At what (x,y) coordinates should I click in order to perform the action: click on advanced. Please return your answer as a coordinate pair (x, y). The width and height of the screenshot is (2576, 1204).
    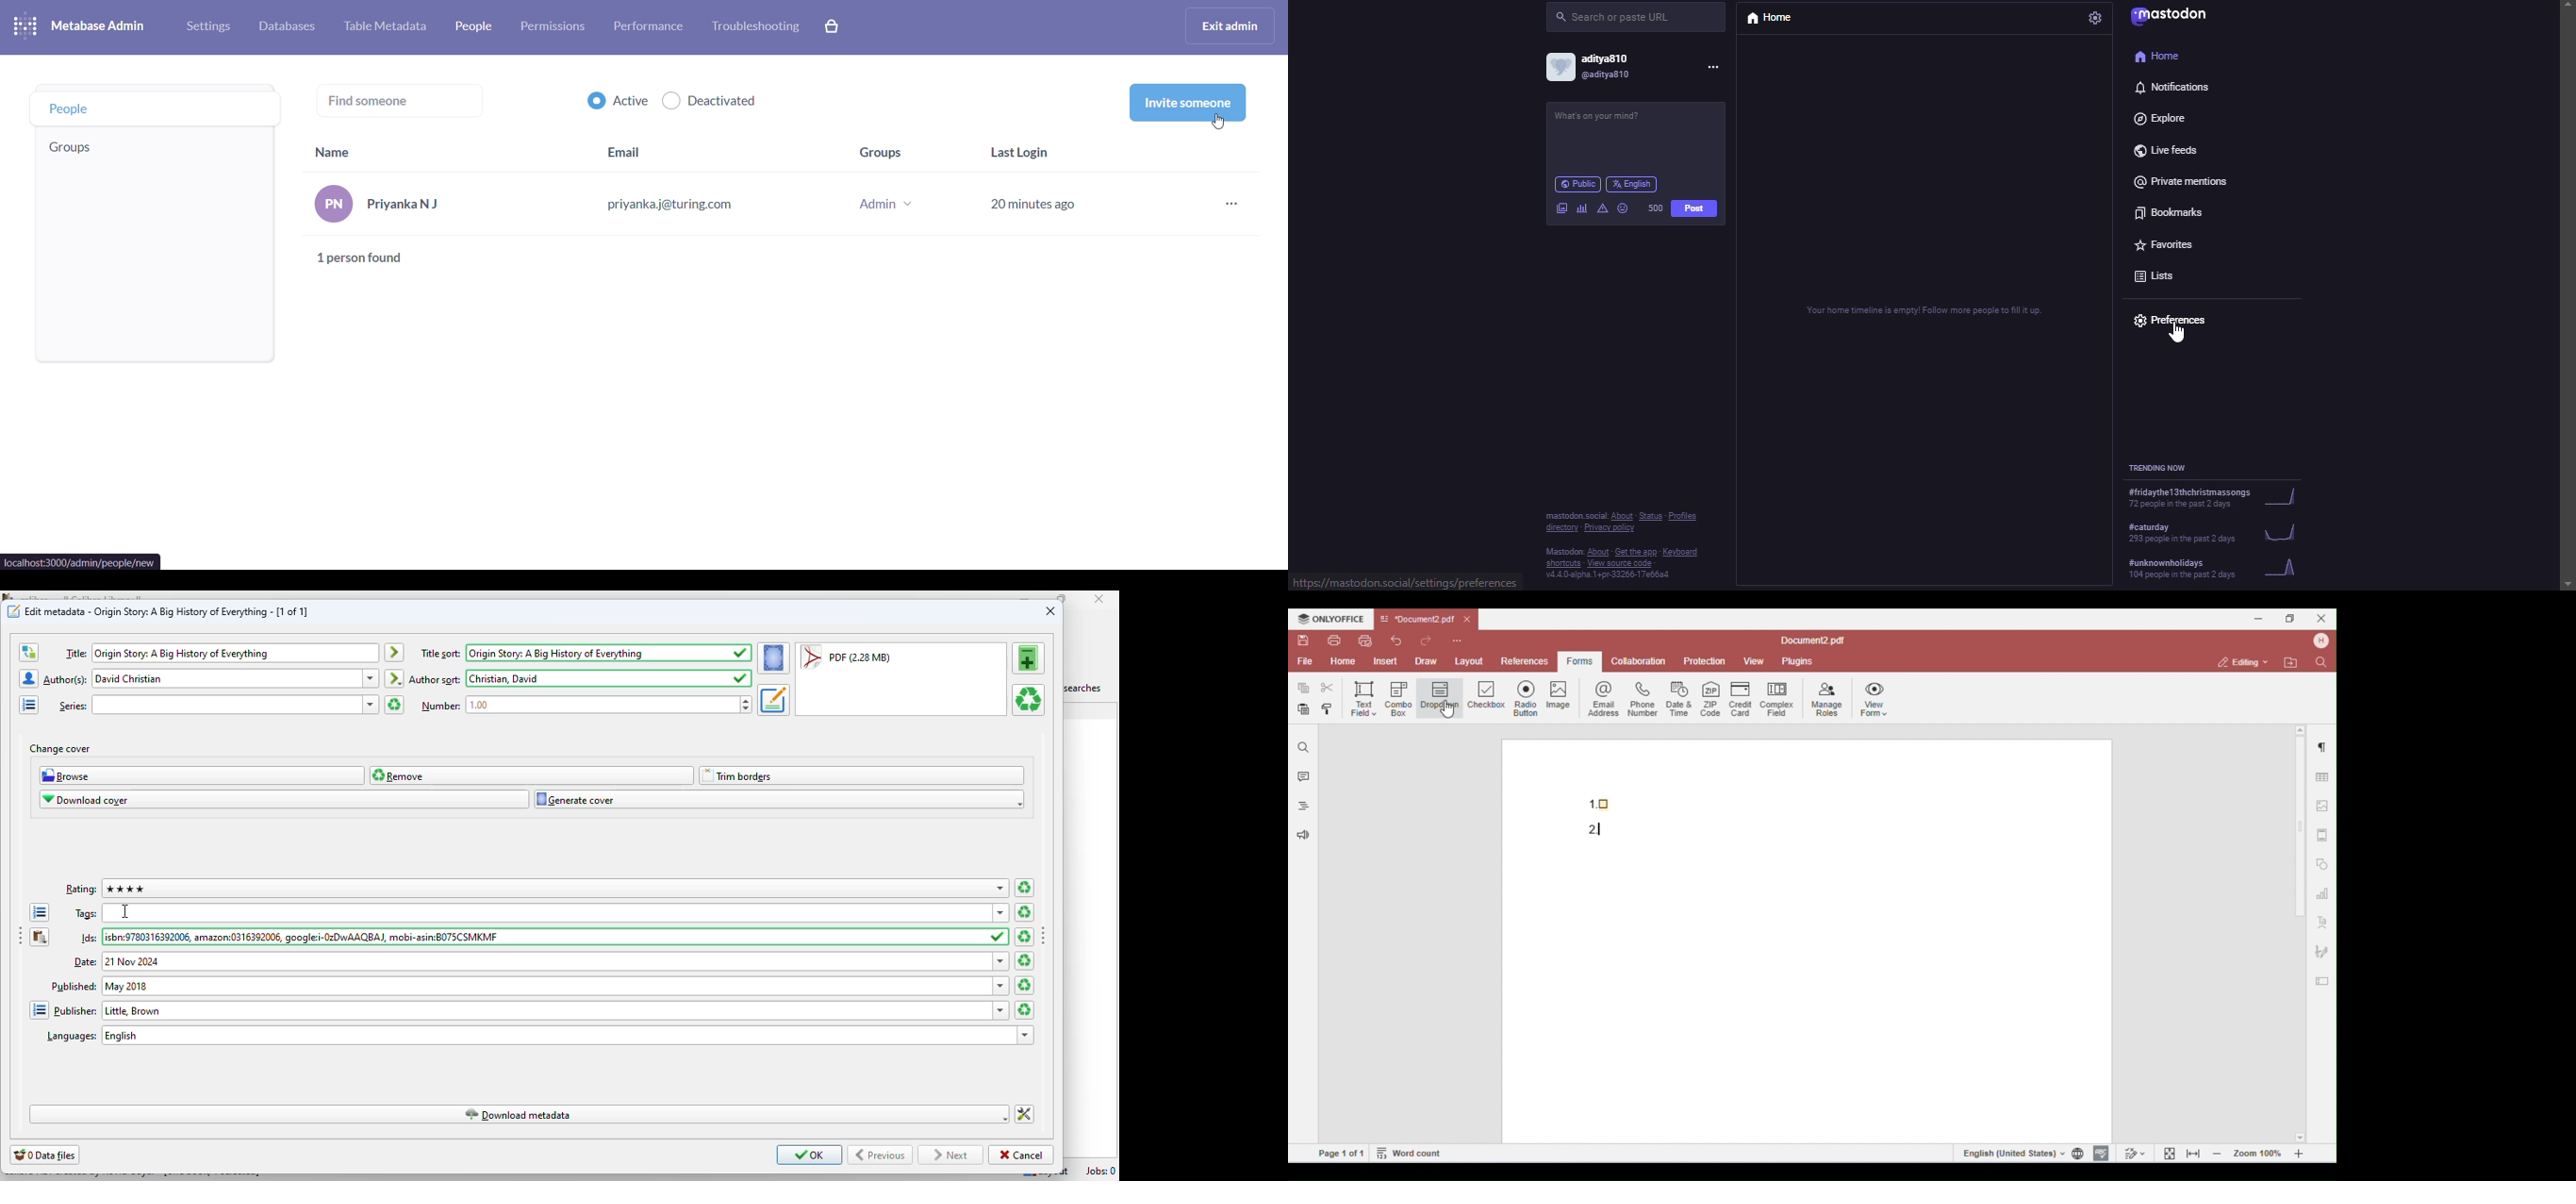
    Looking at the image, I should click on (1602, 208).